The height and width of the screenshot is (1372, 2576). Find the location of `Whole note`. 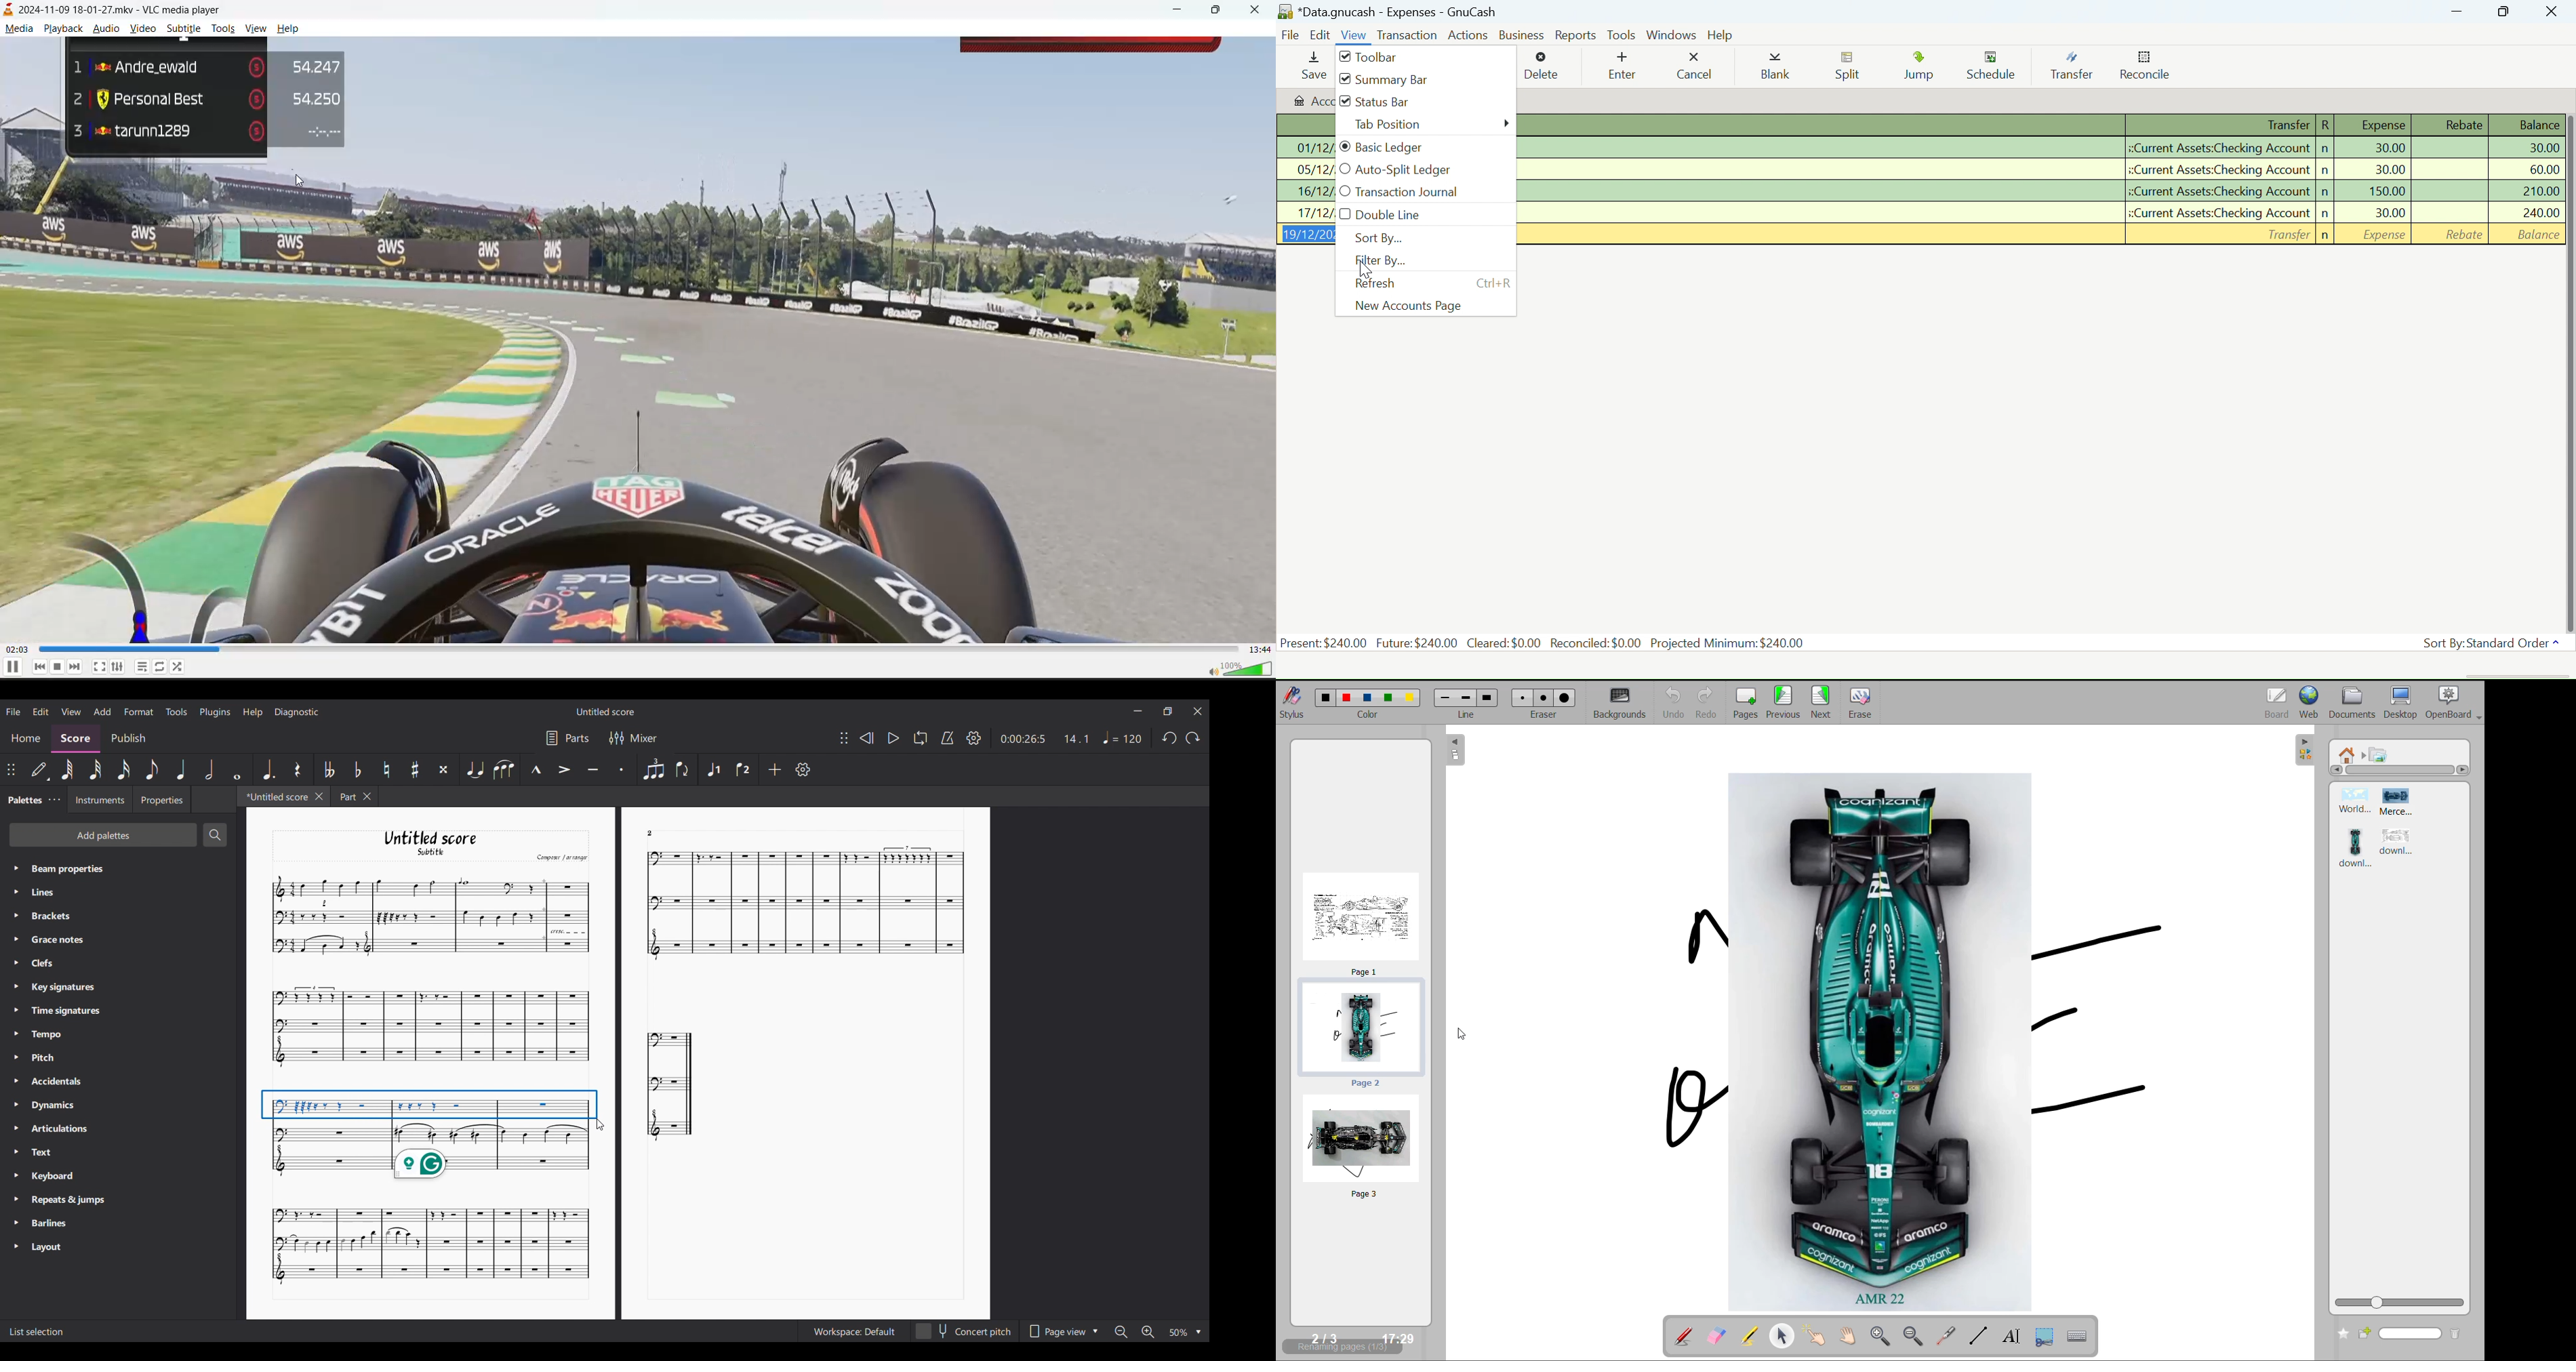

Whole note is located at coordinates (238, 770).